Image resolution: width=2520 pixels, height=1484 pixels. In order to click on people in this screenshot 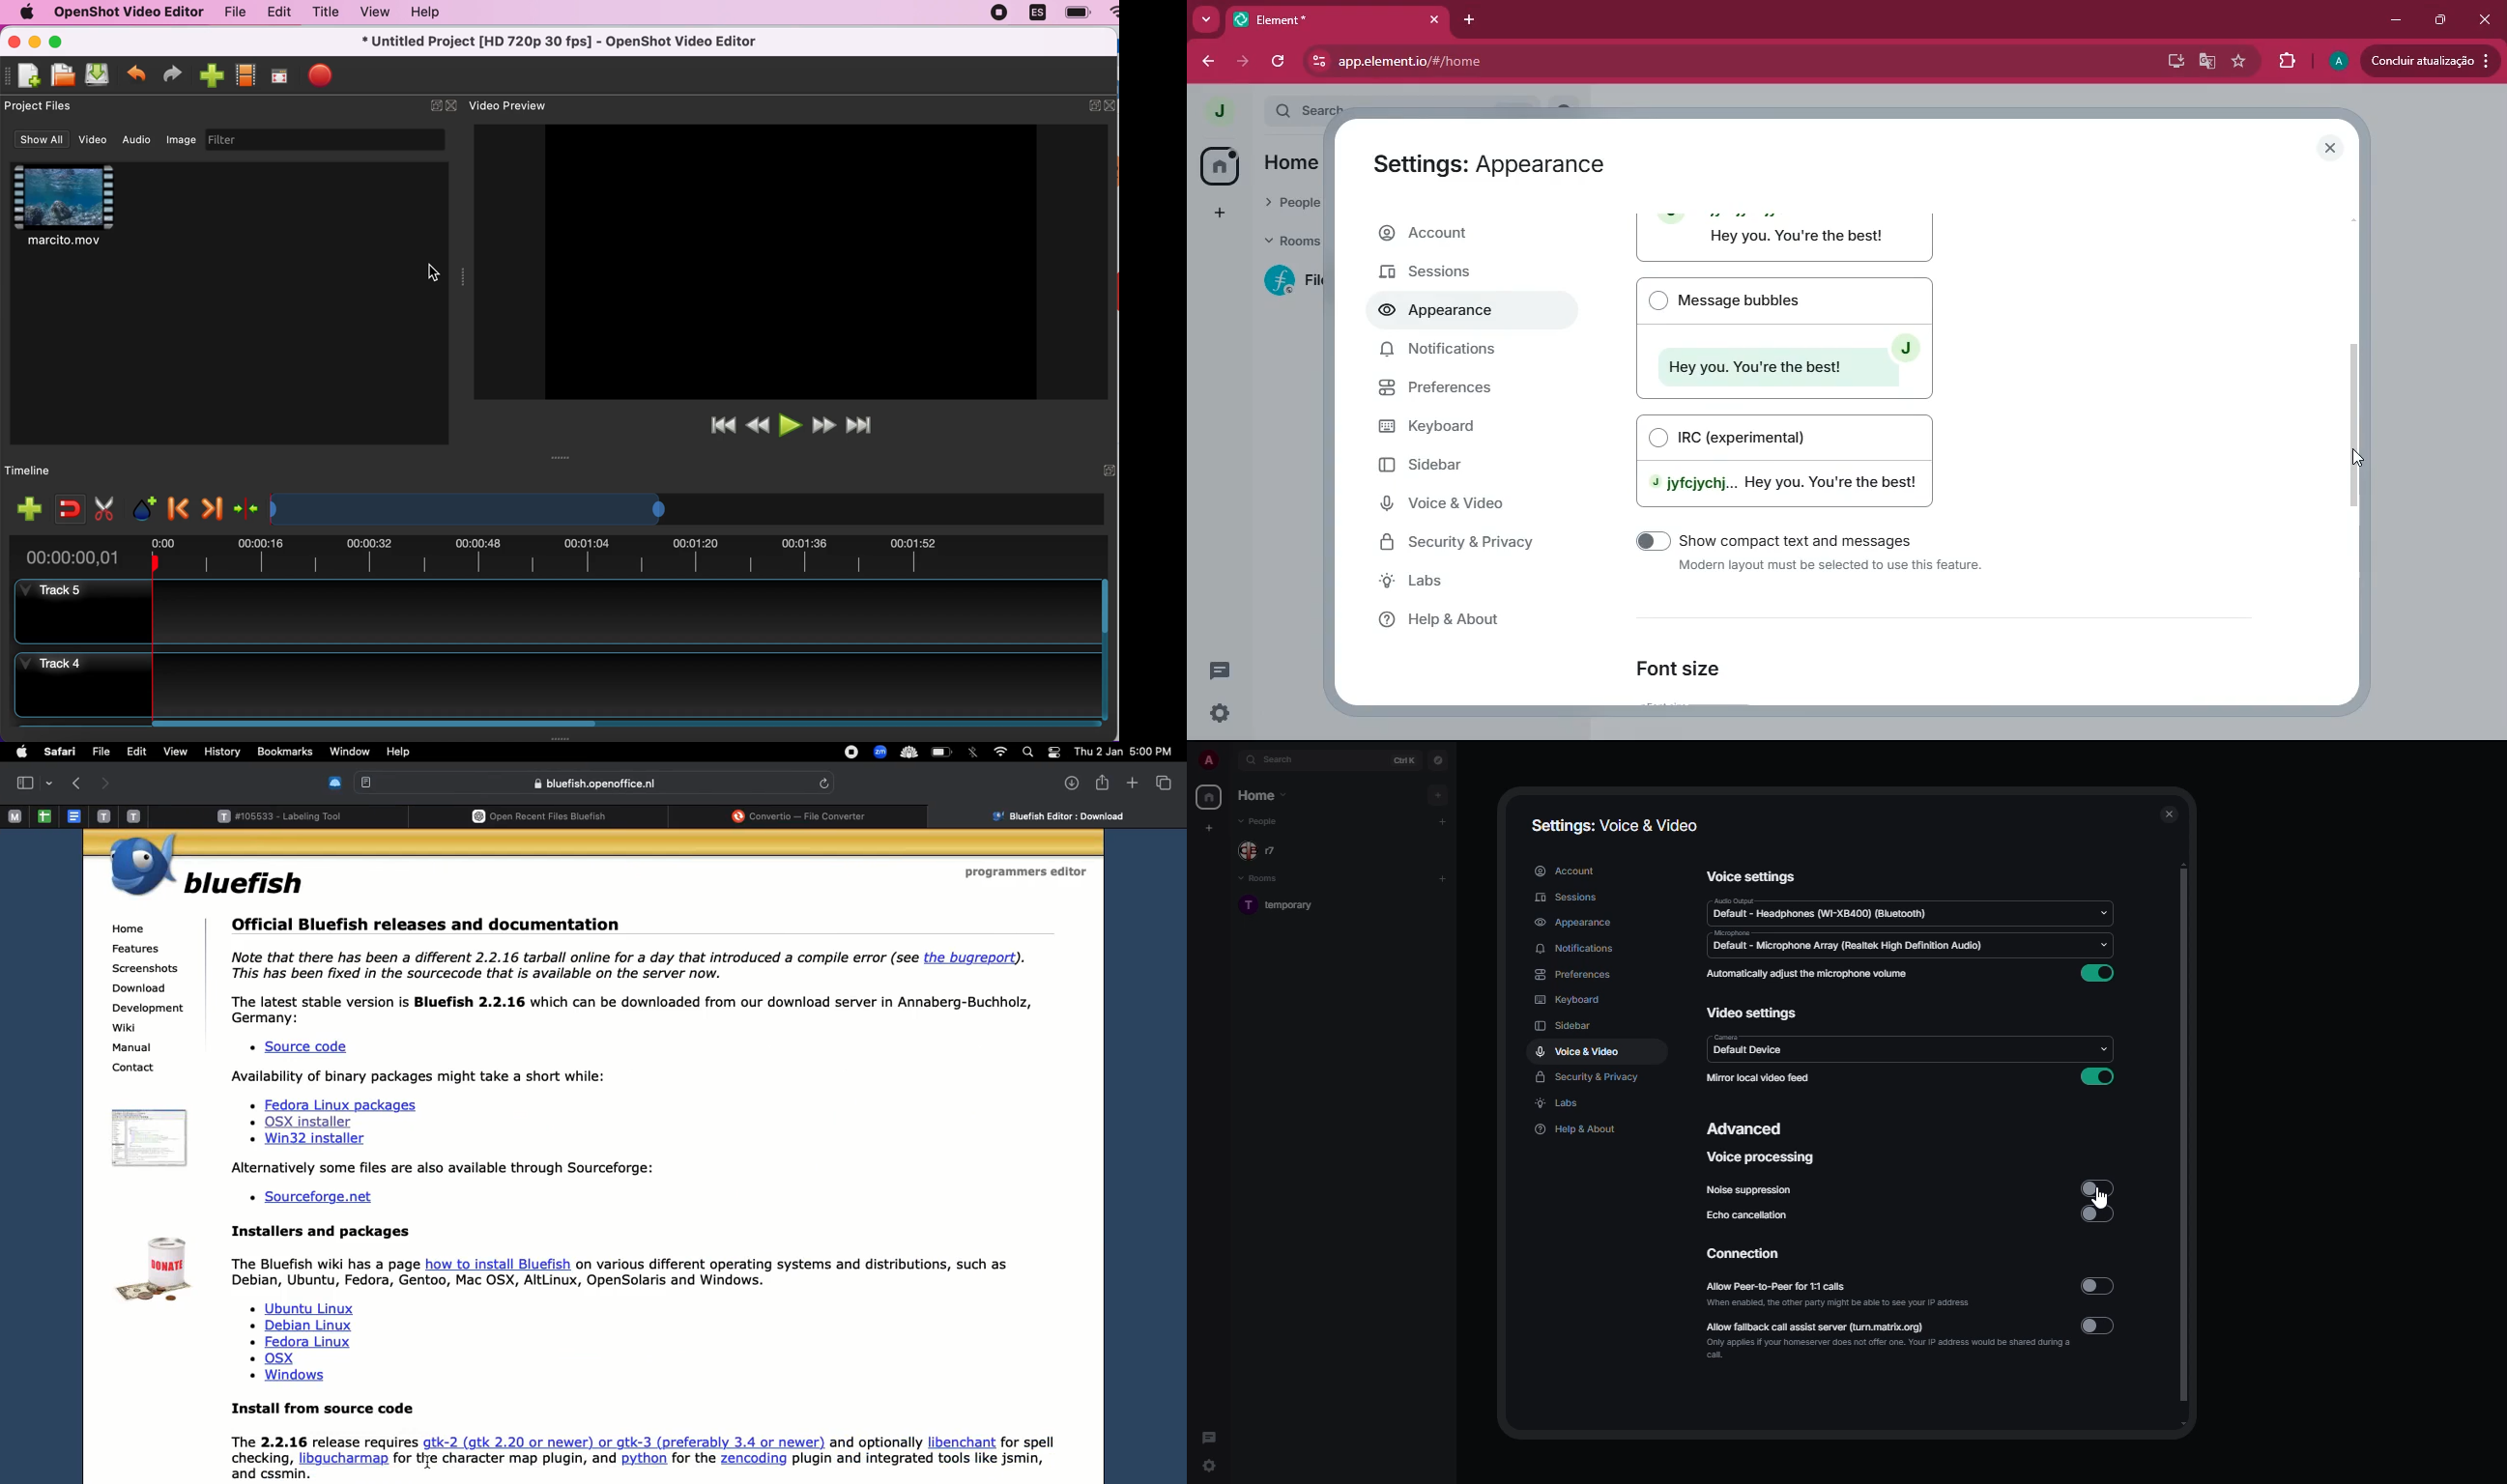, I will do `click(1295, 202)`.